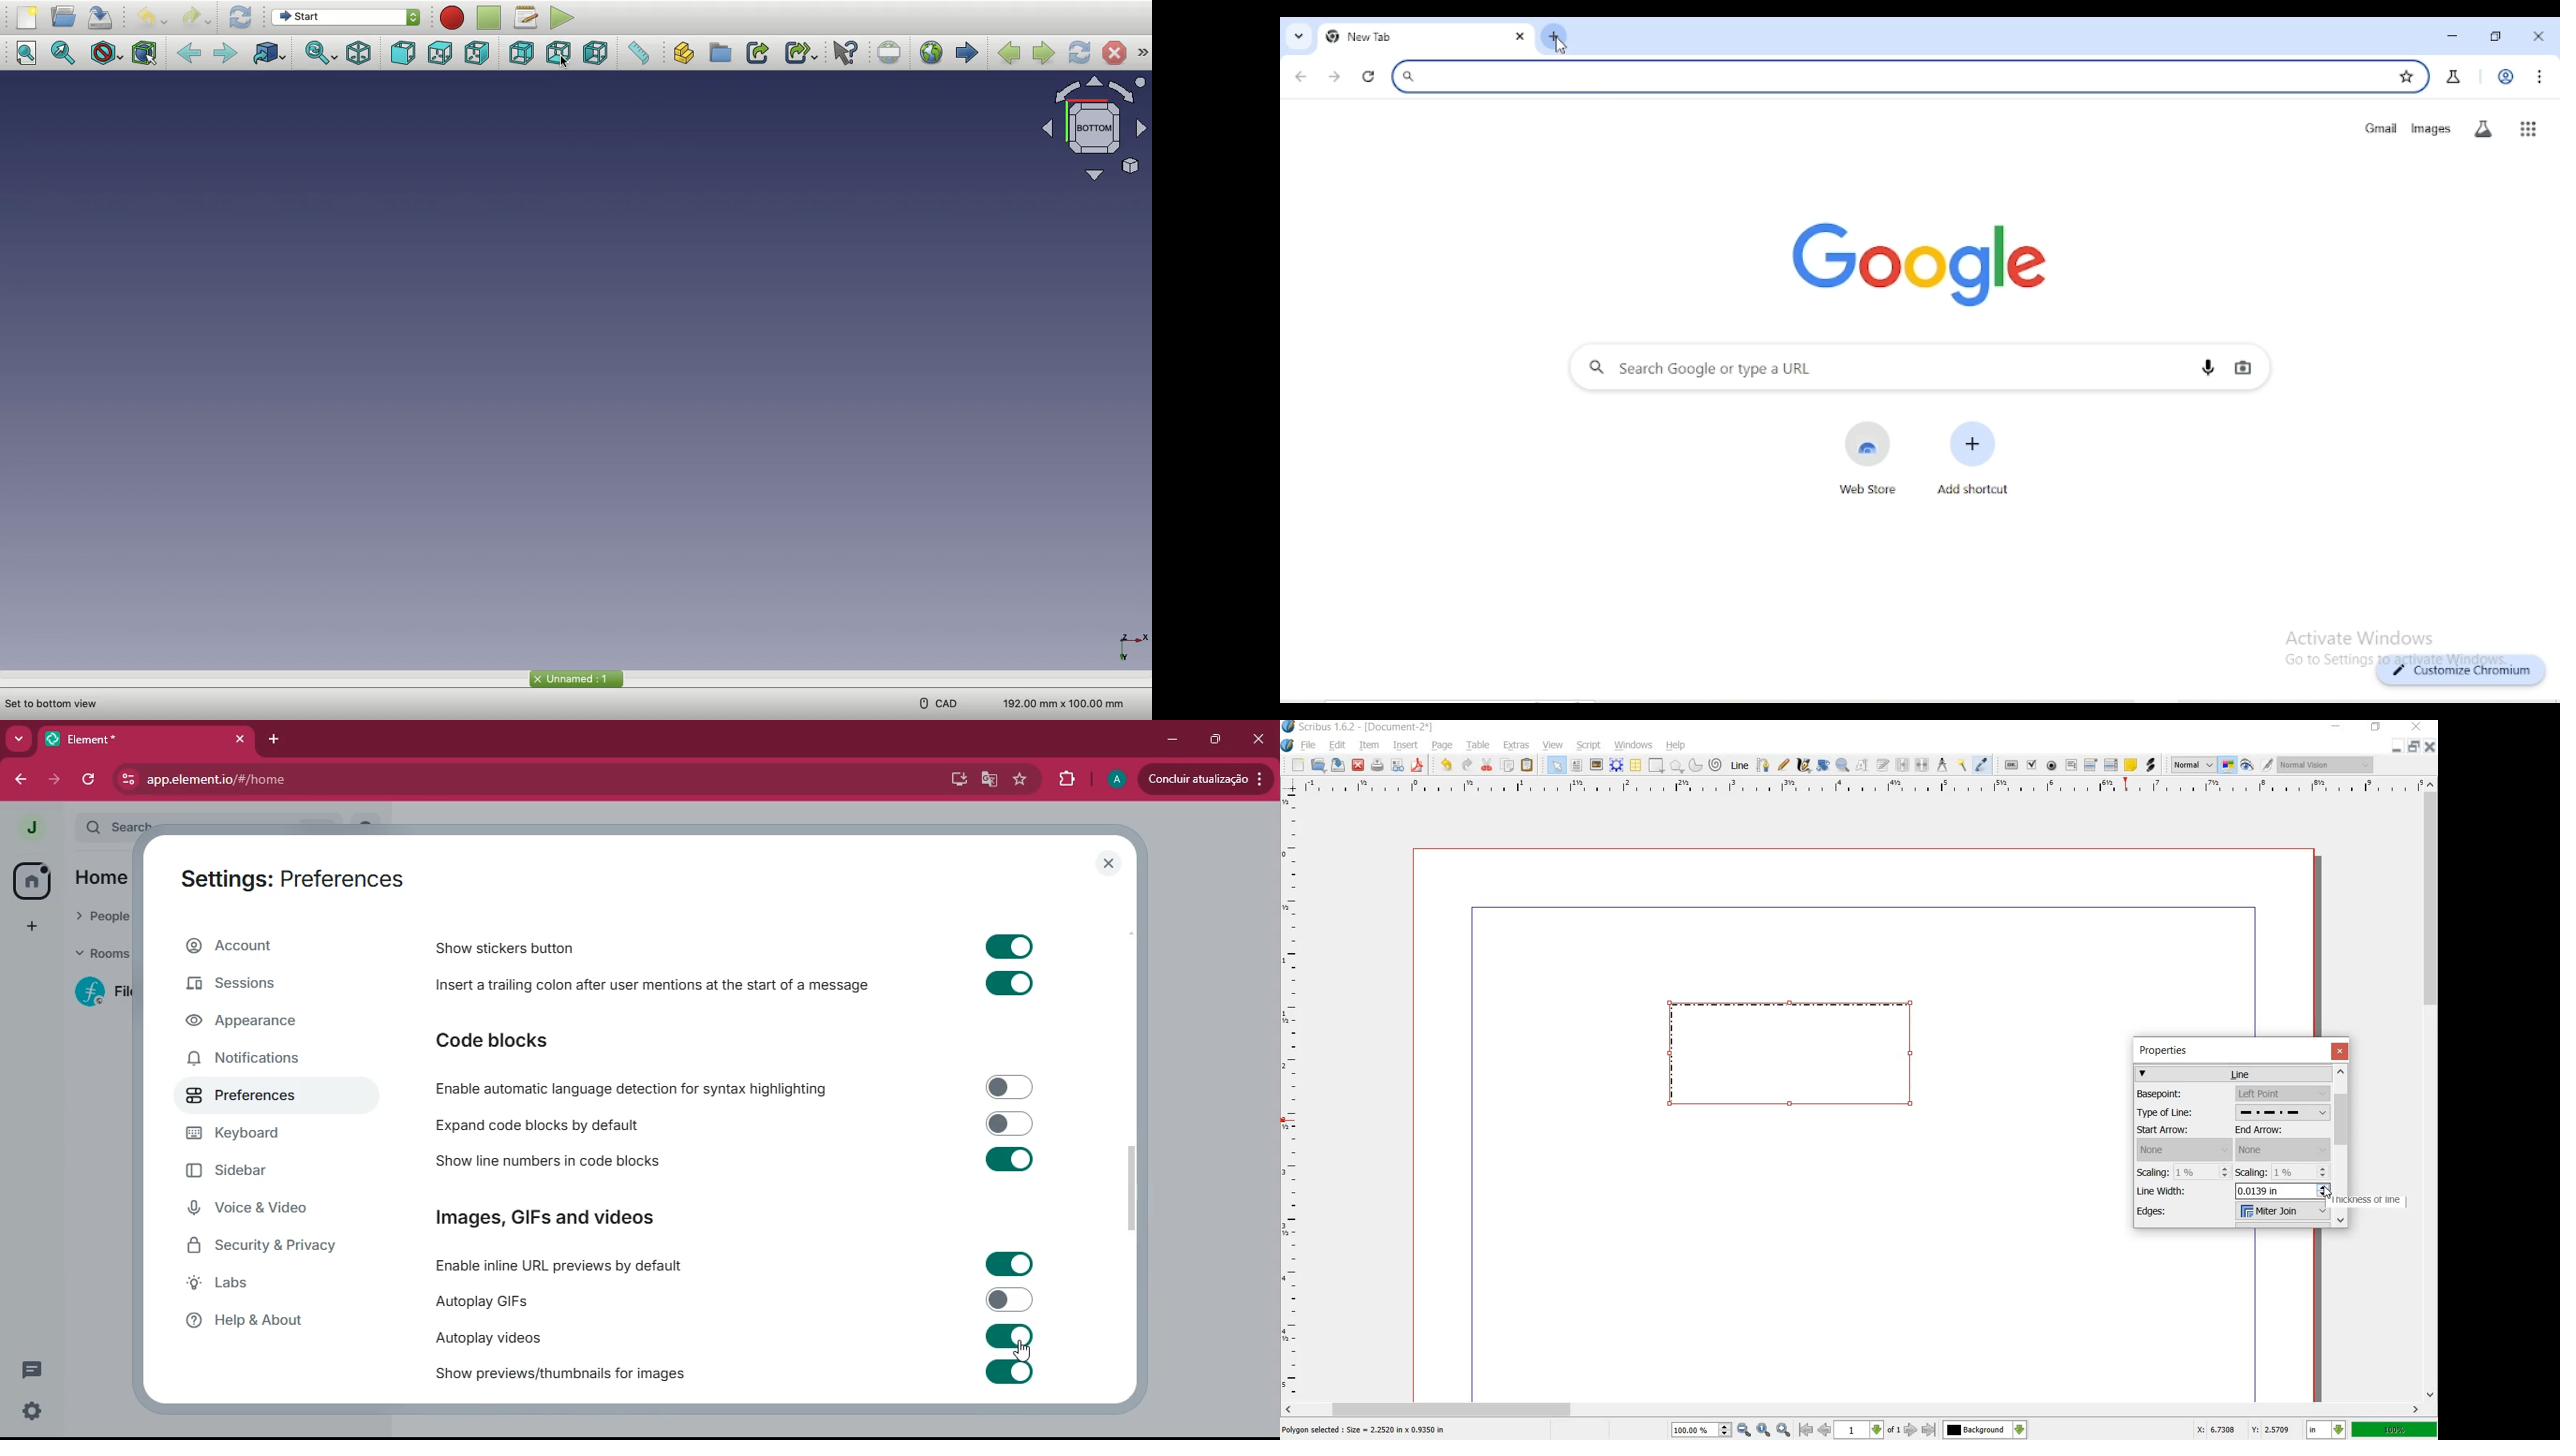 The image size is (2576, 1456). What do you see at coordinates (406, 54) in the screenshot?
I see `Front` at bounding box center [406, 54].